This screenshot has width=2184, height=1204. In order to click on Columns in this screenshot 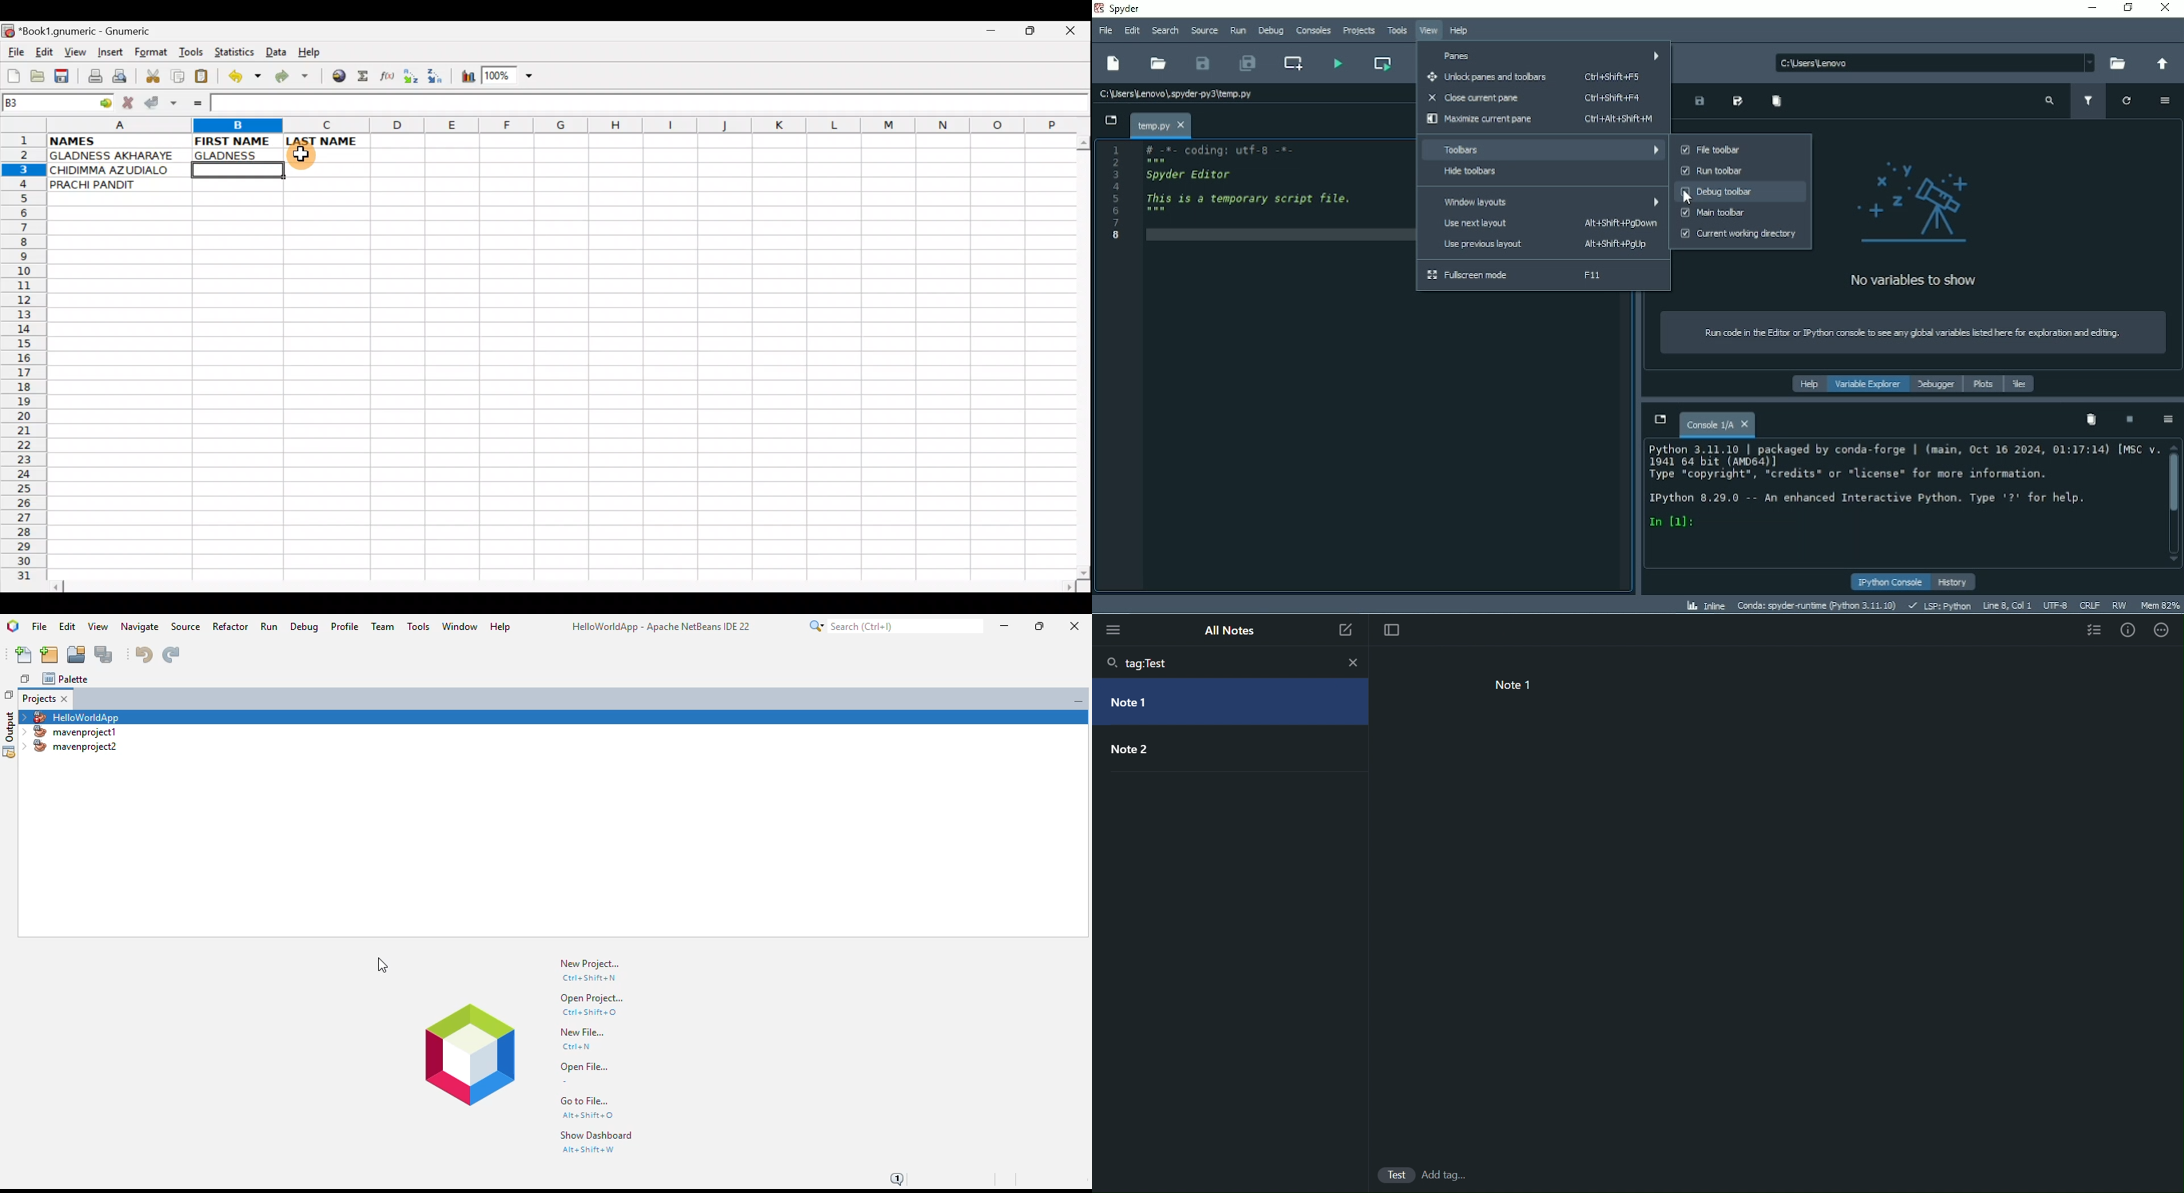, I will do `click(560, 125)`.